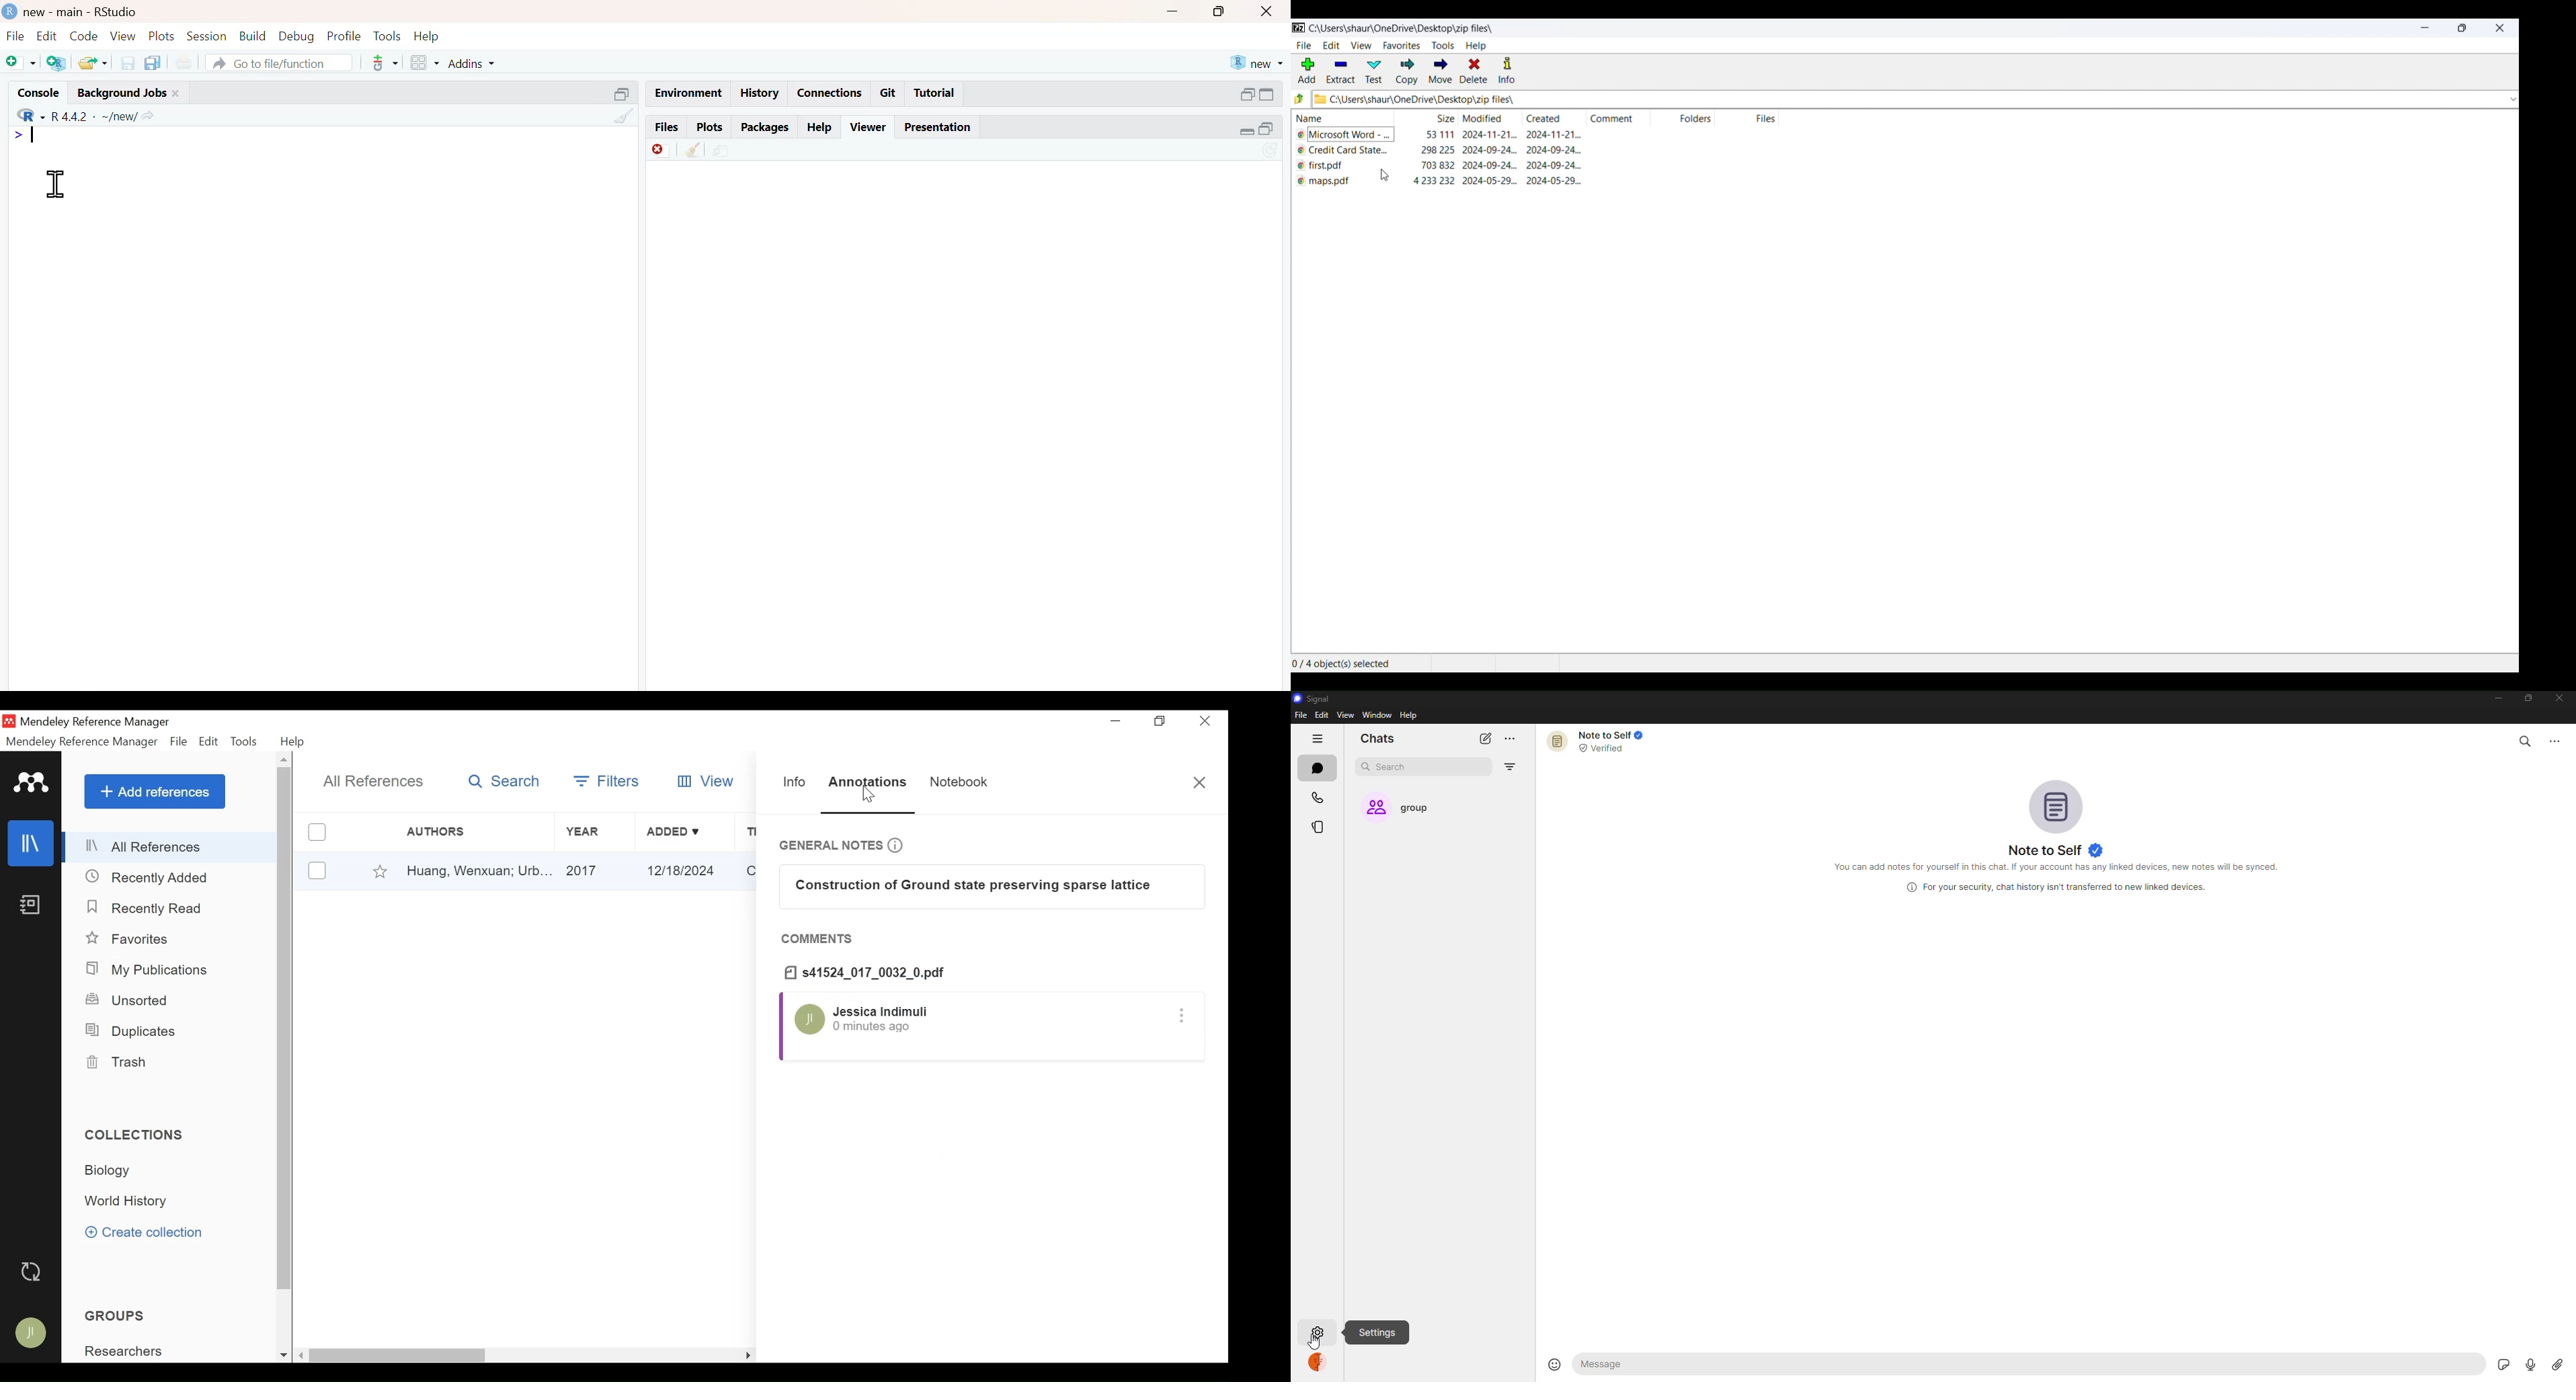 This screenshot has height=1400, width=2576. What do you see at coordinates (1117, 722) in the screenshot?
I see `minimize` at bounding box center [1117, 722].